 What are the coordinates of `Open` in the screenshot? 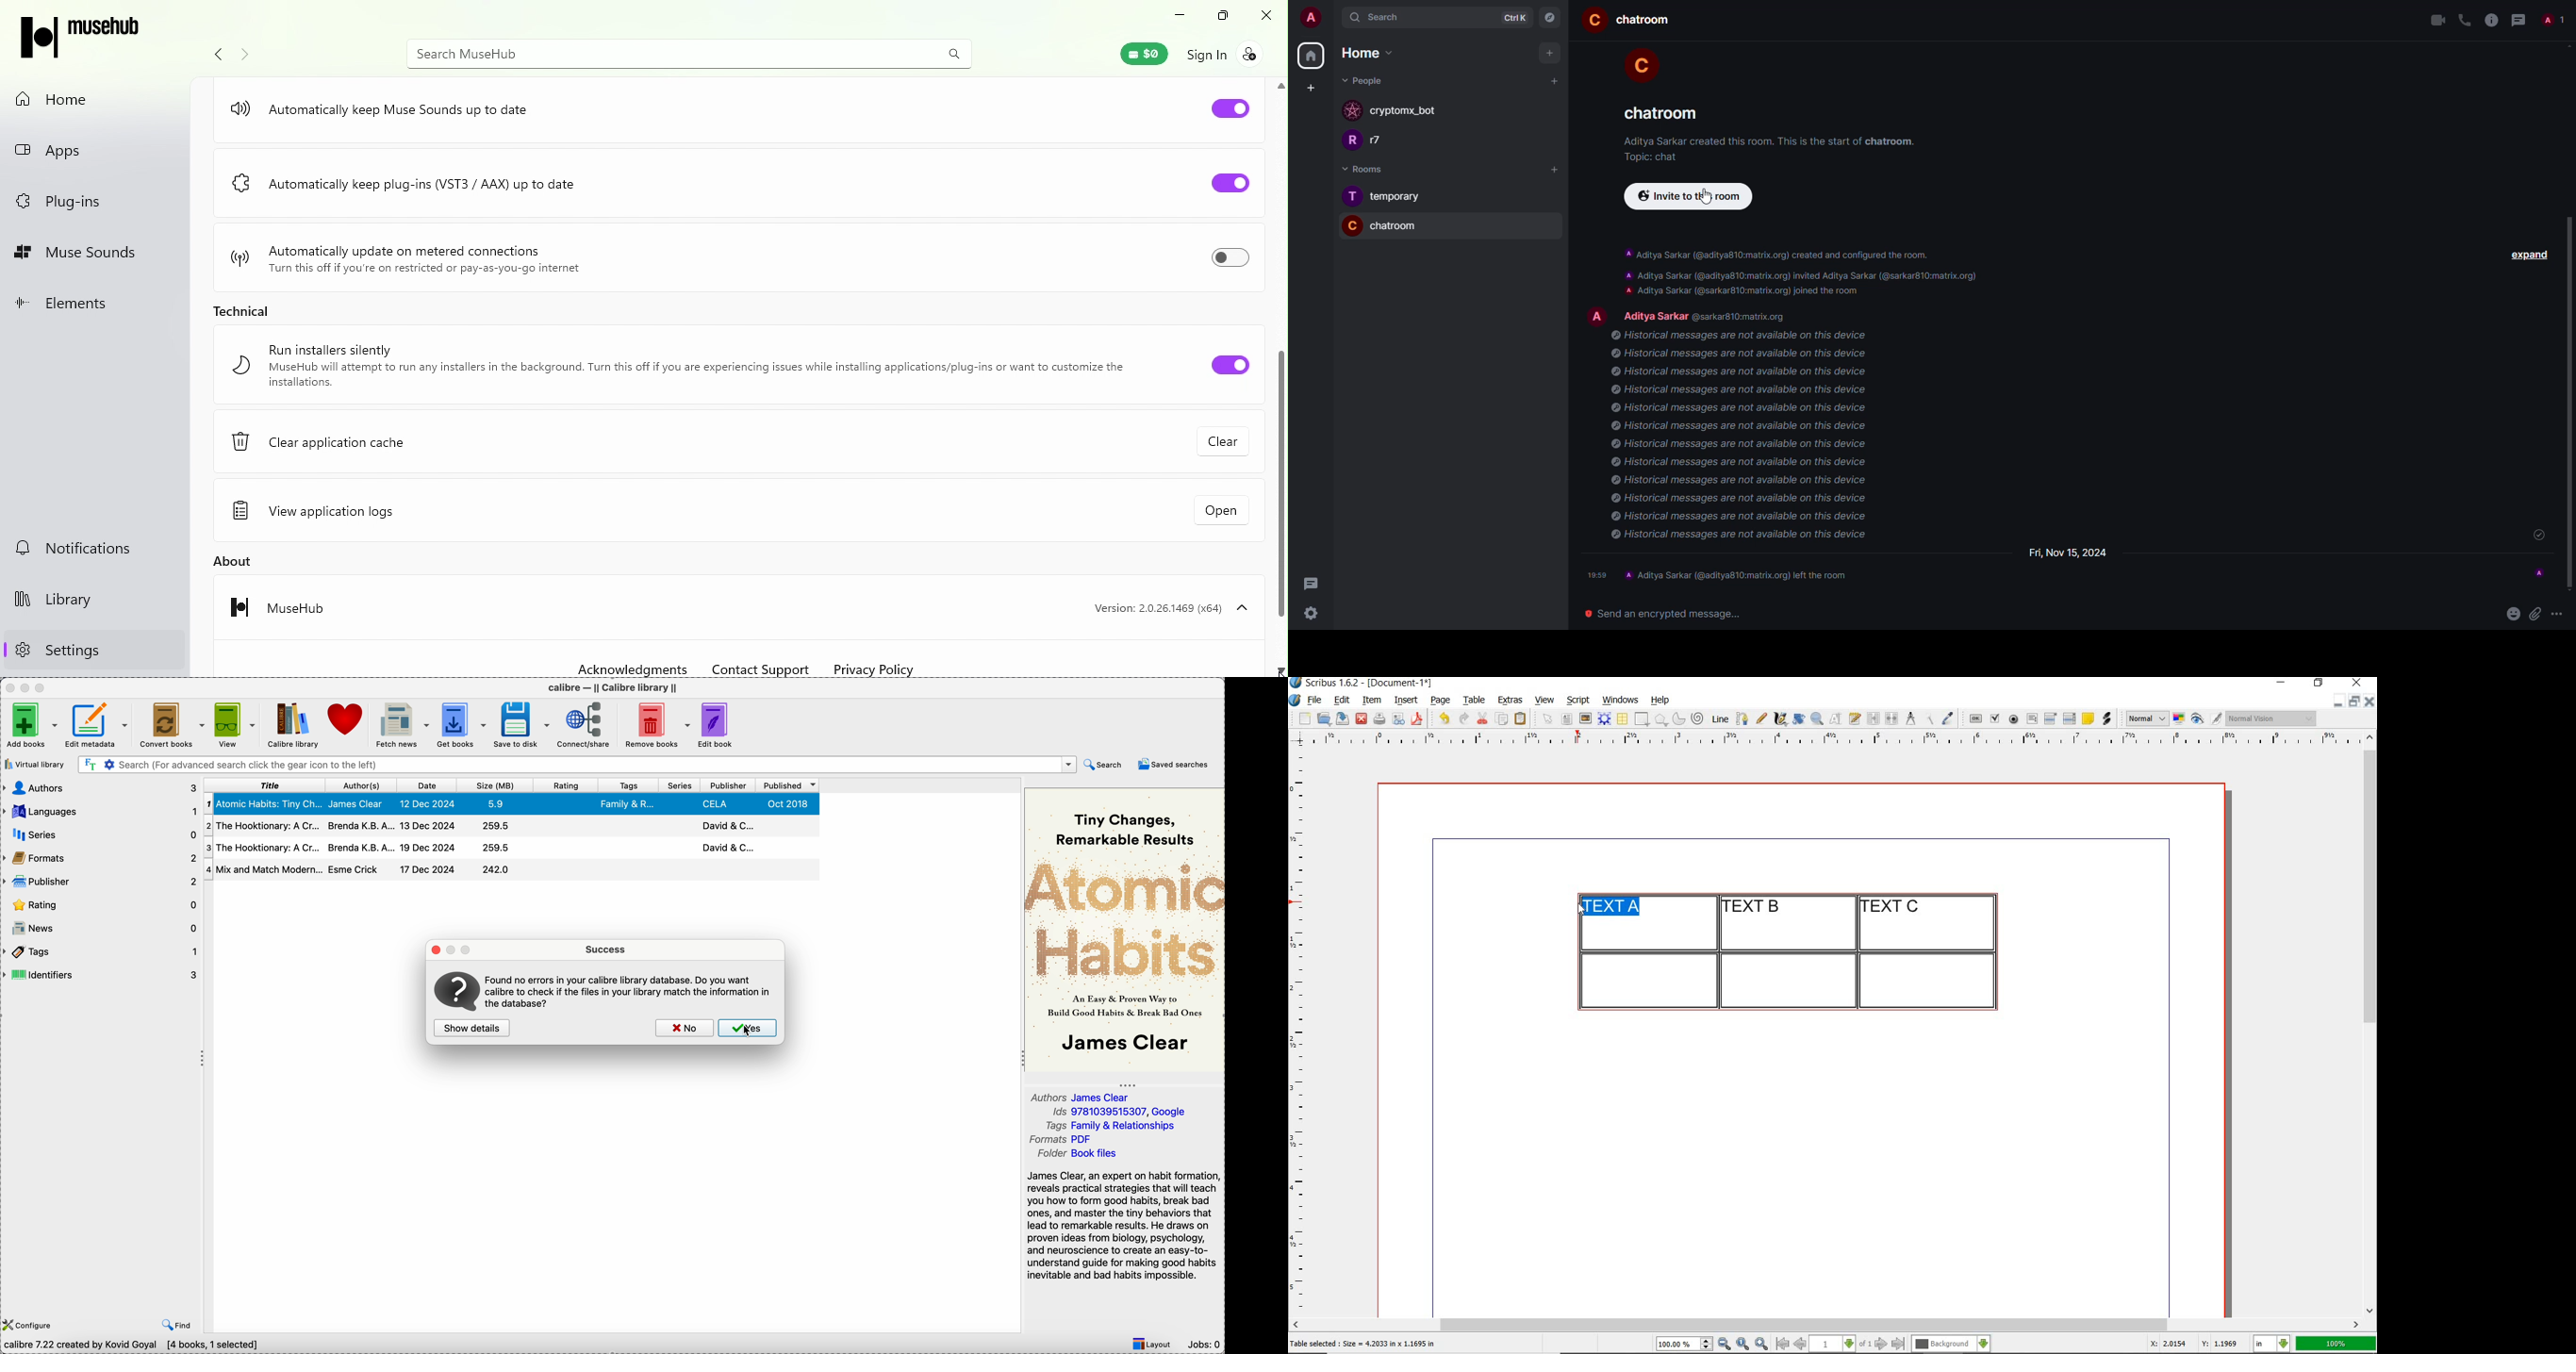 It's located at (1222, 511).